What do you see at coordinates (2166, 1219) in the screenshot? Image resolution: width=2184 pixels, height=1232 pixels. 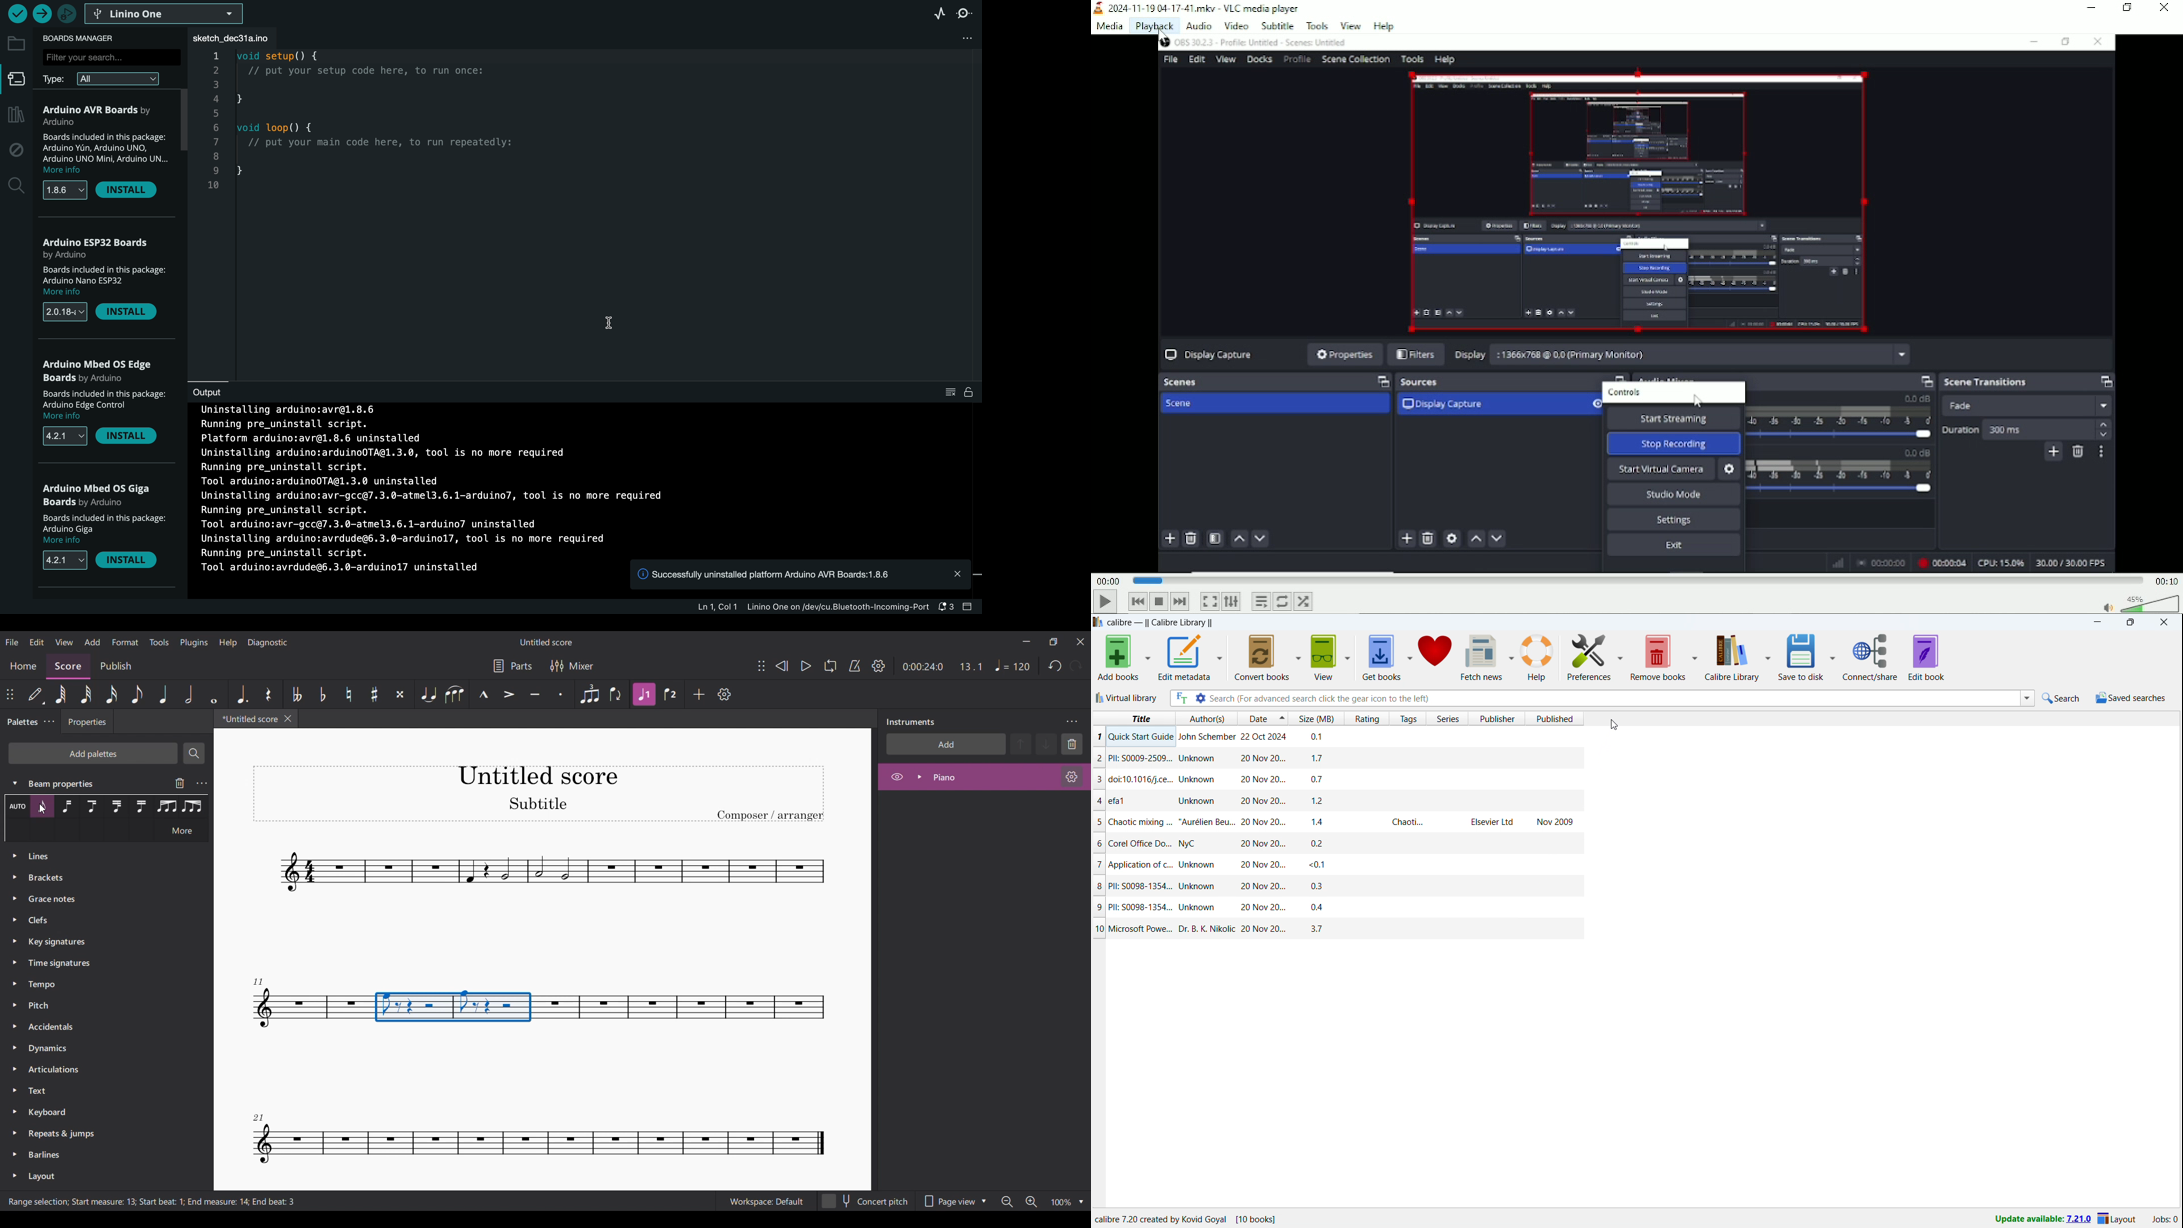 I see `active jobs` at bounding box center [2166, 1219].